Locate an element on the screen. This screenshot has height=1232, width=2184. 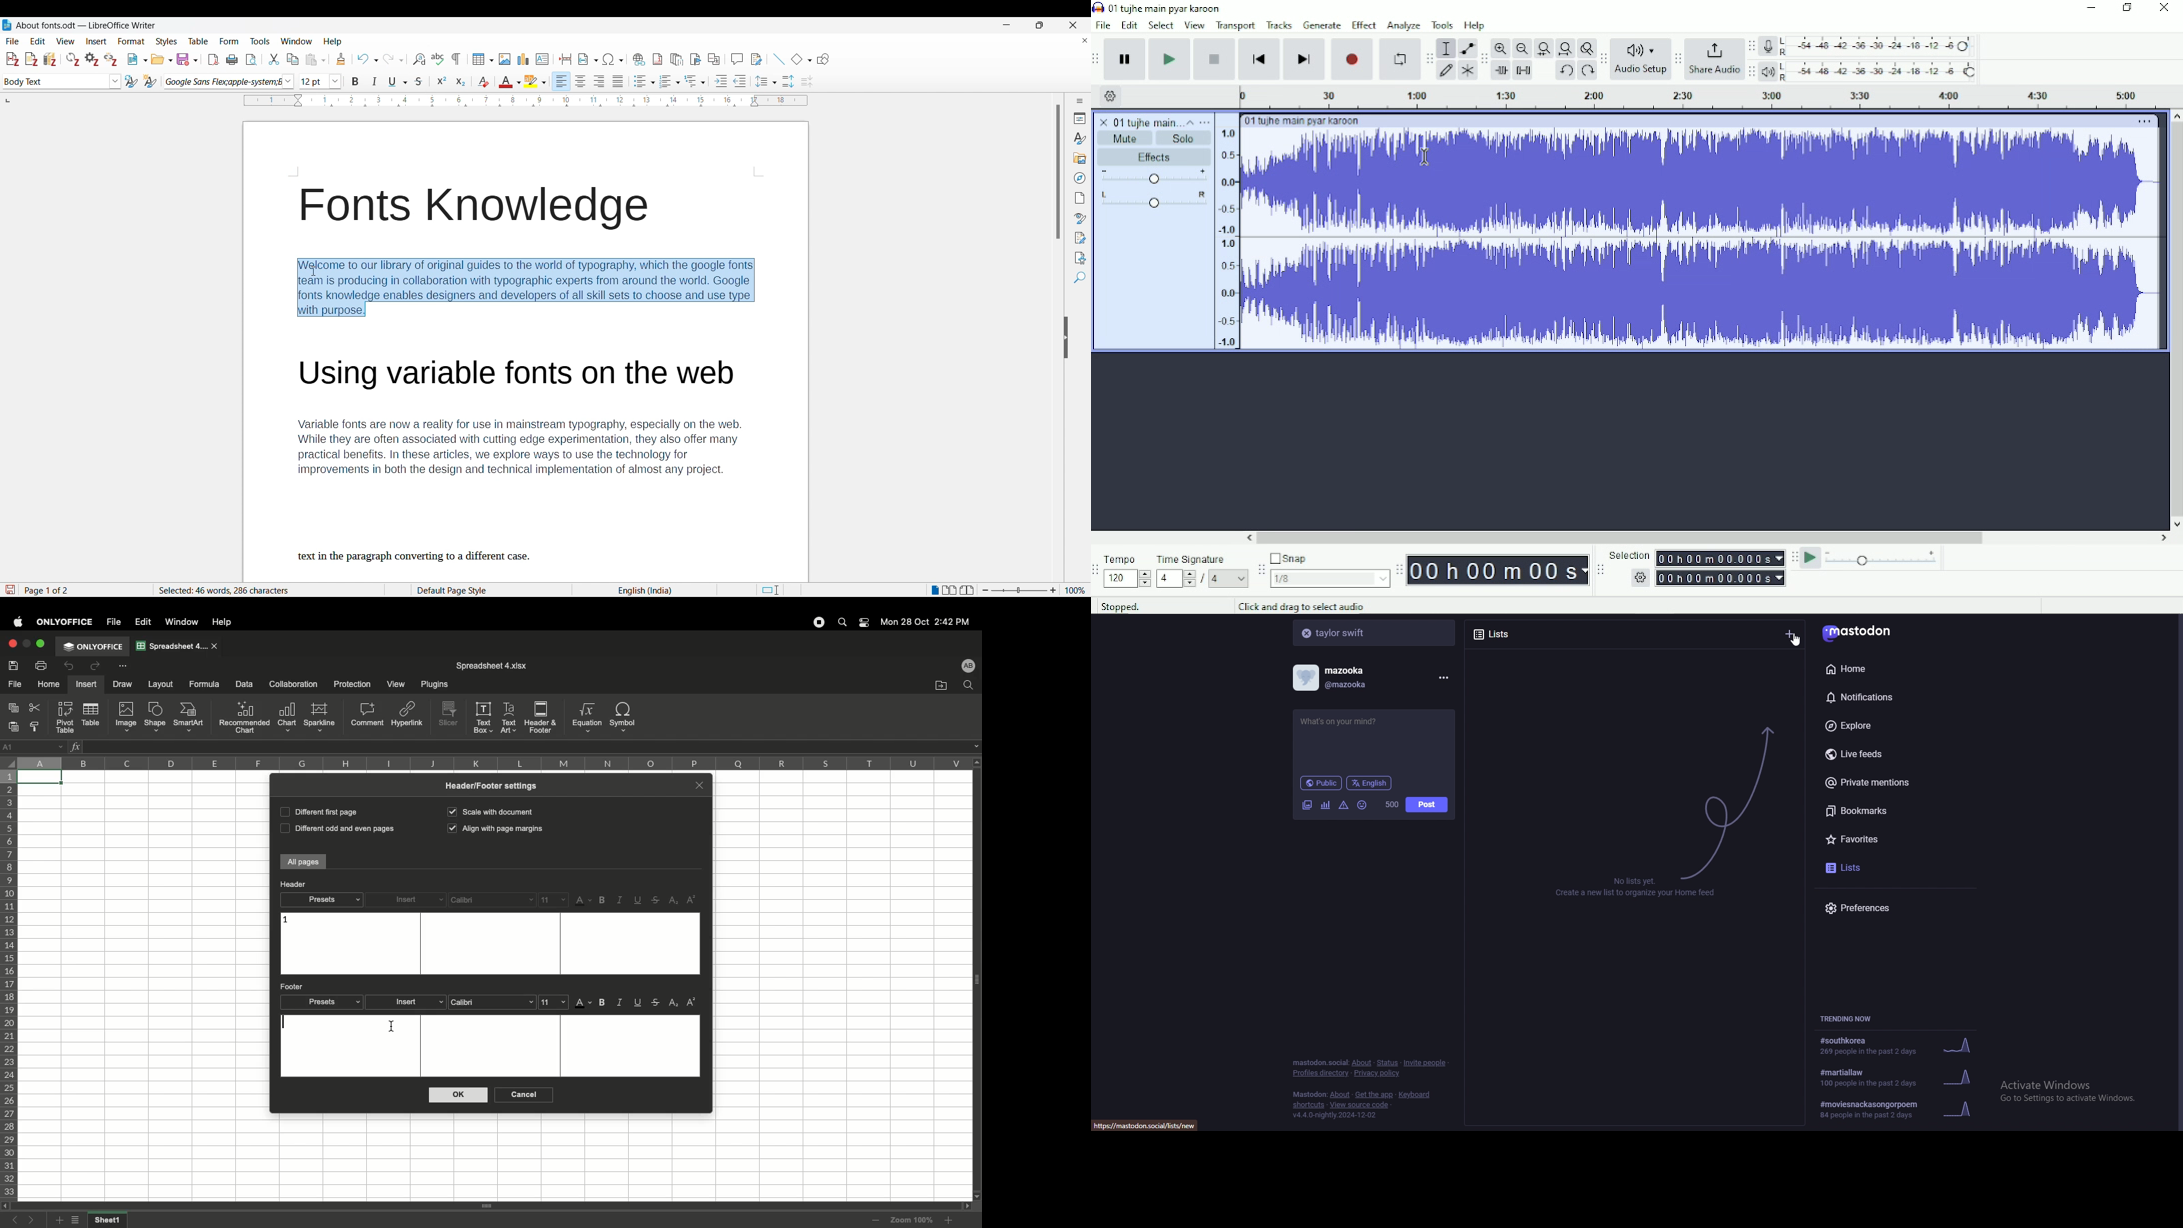
Cancel is located at coordinates (522, 1095).